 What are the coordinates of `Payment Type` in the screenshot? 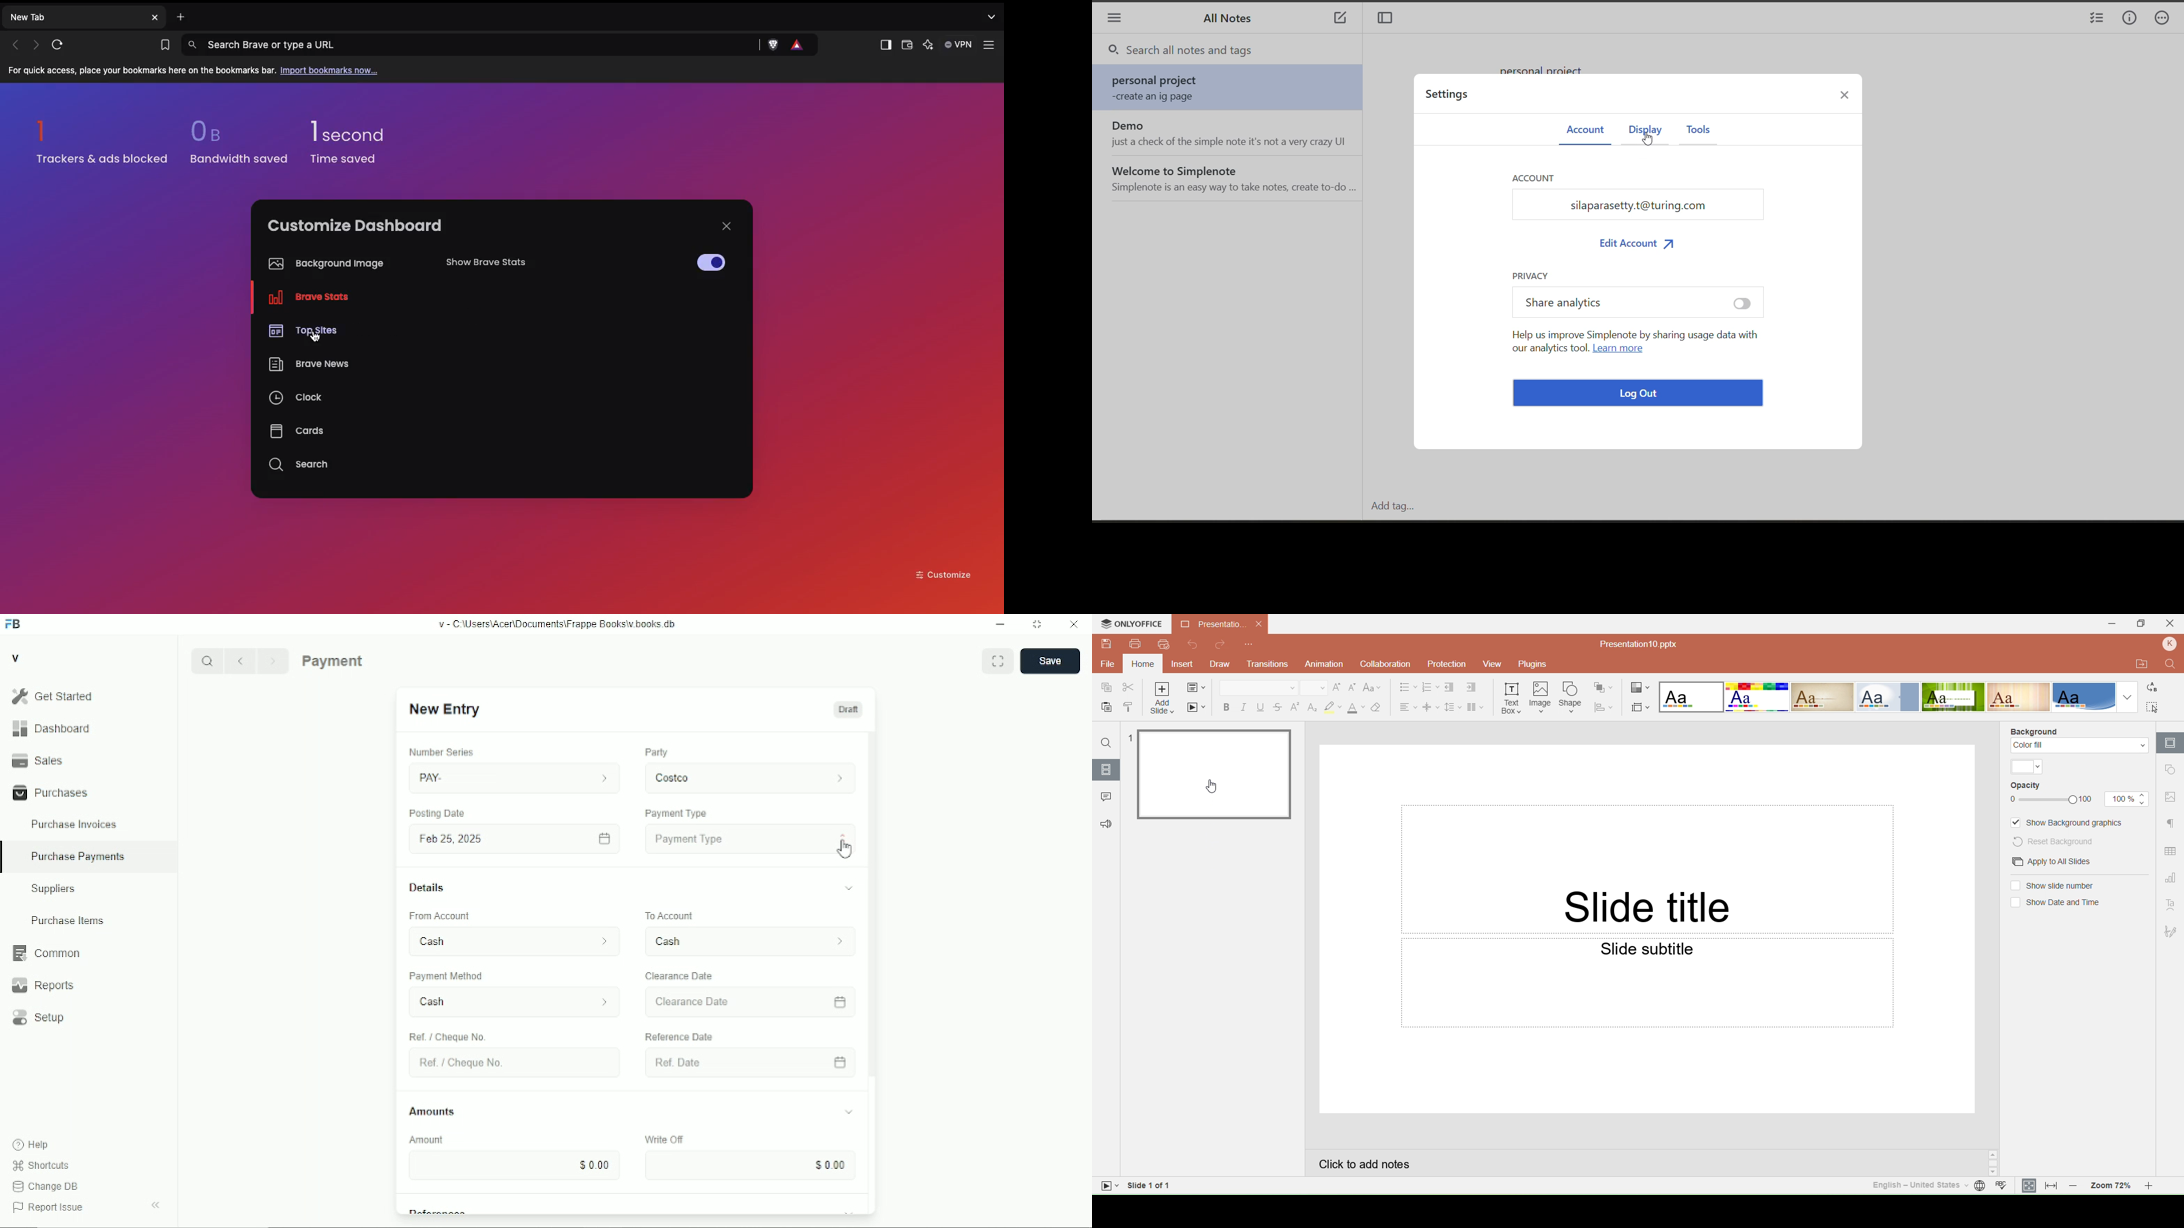 It's located at (676, 813).